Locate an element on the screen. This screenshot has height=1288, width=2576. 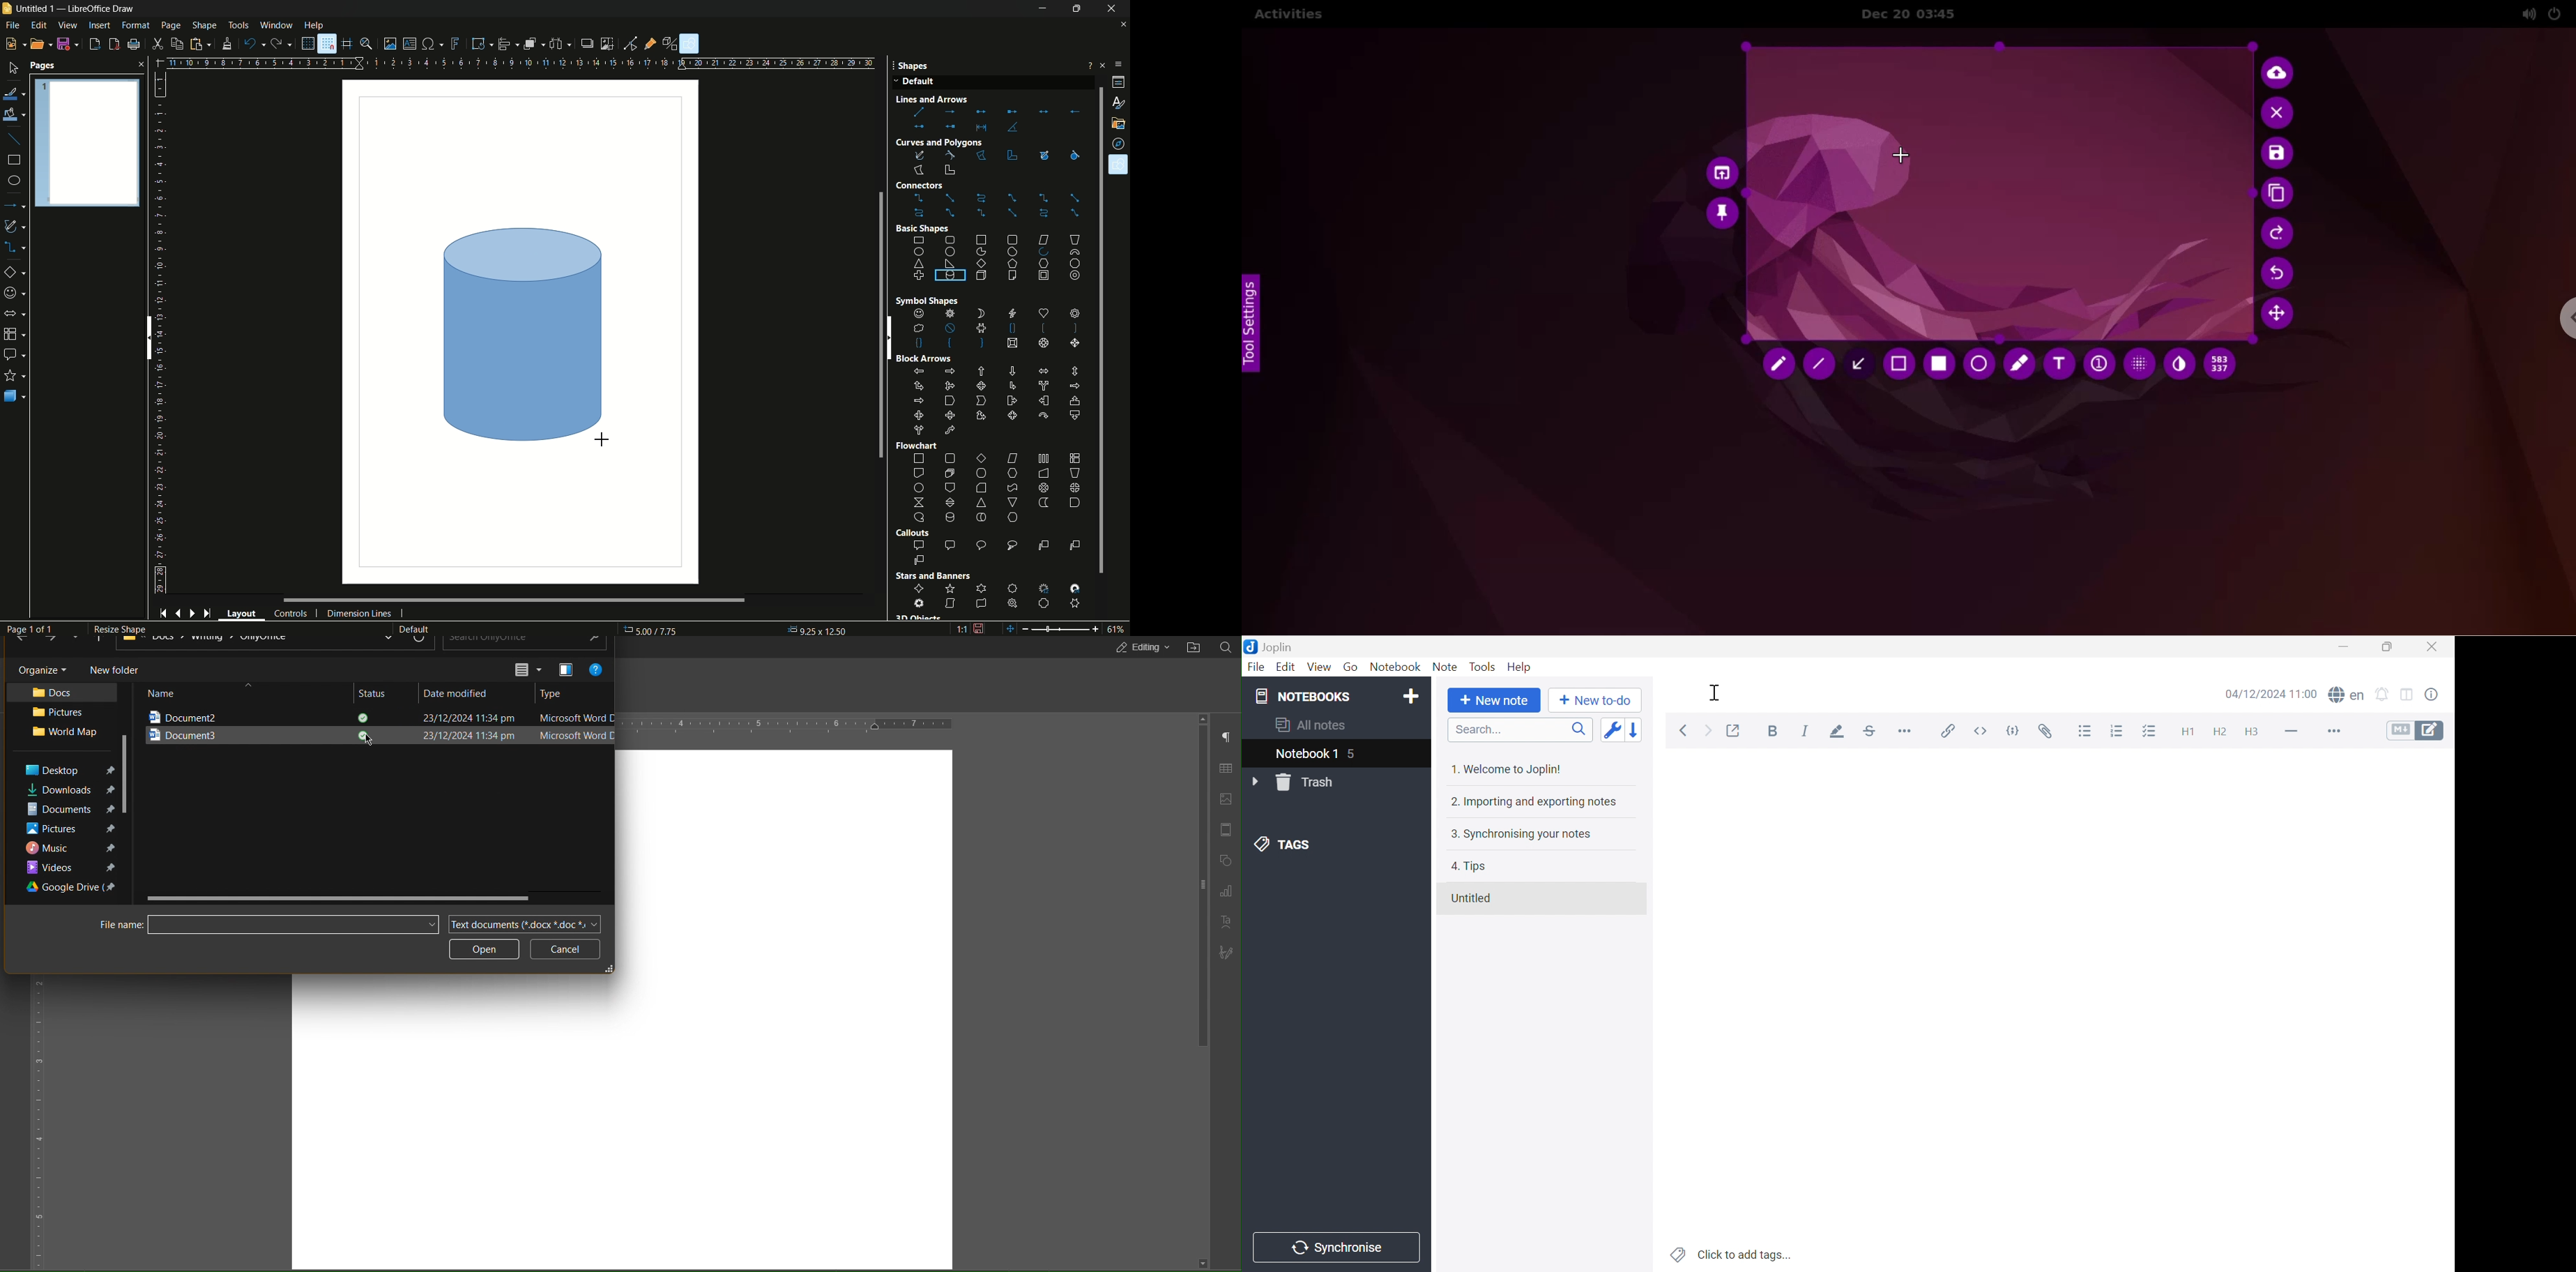
Forward is located at coordinates (1707, 733).